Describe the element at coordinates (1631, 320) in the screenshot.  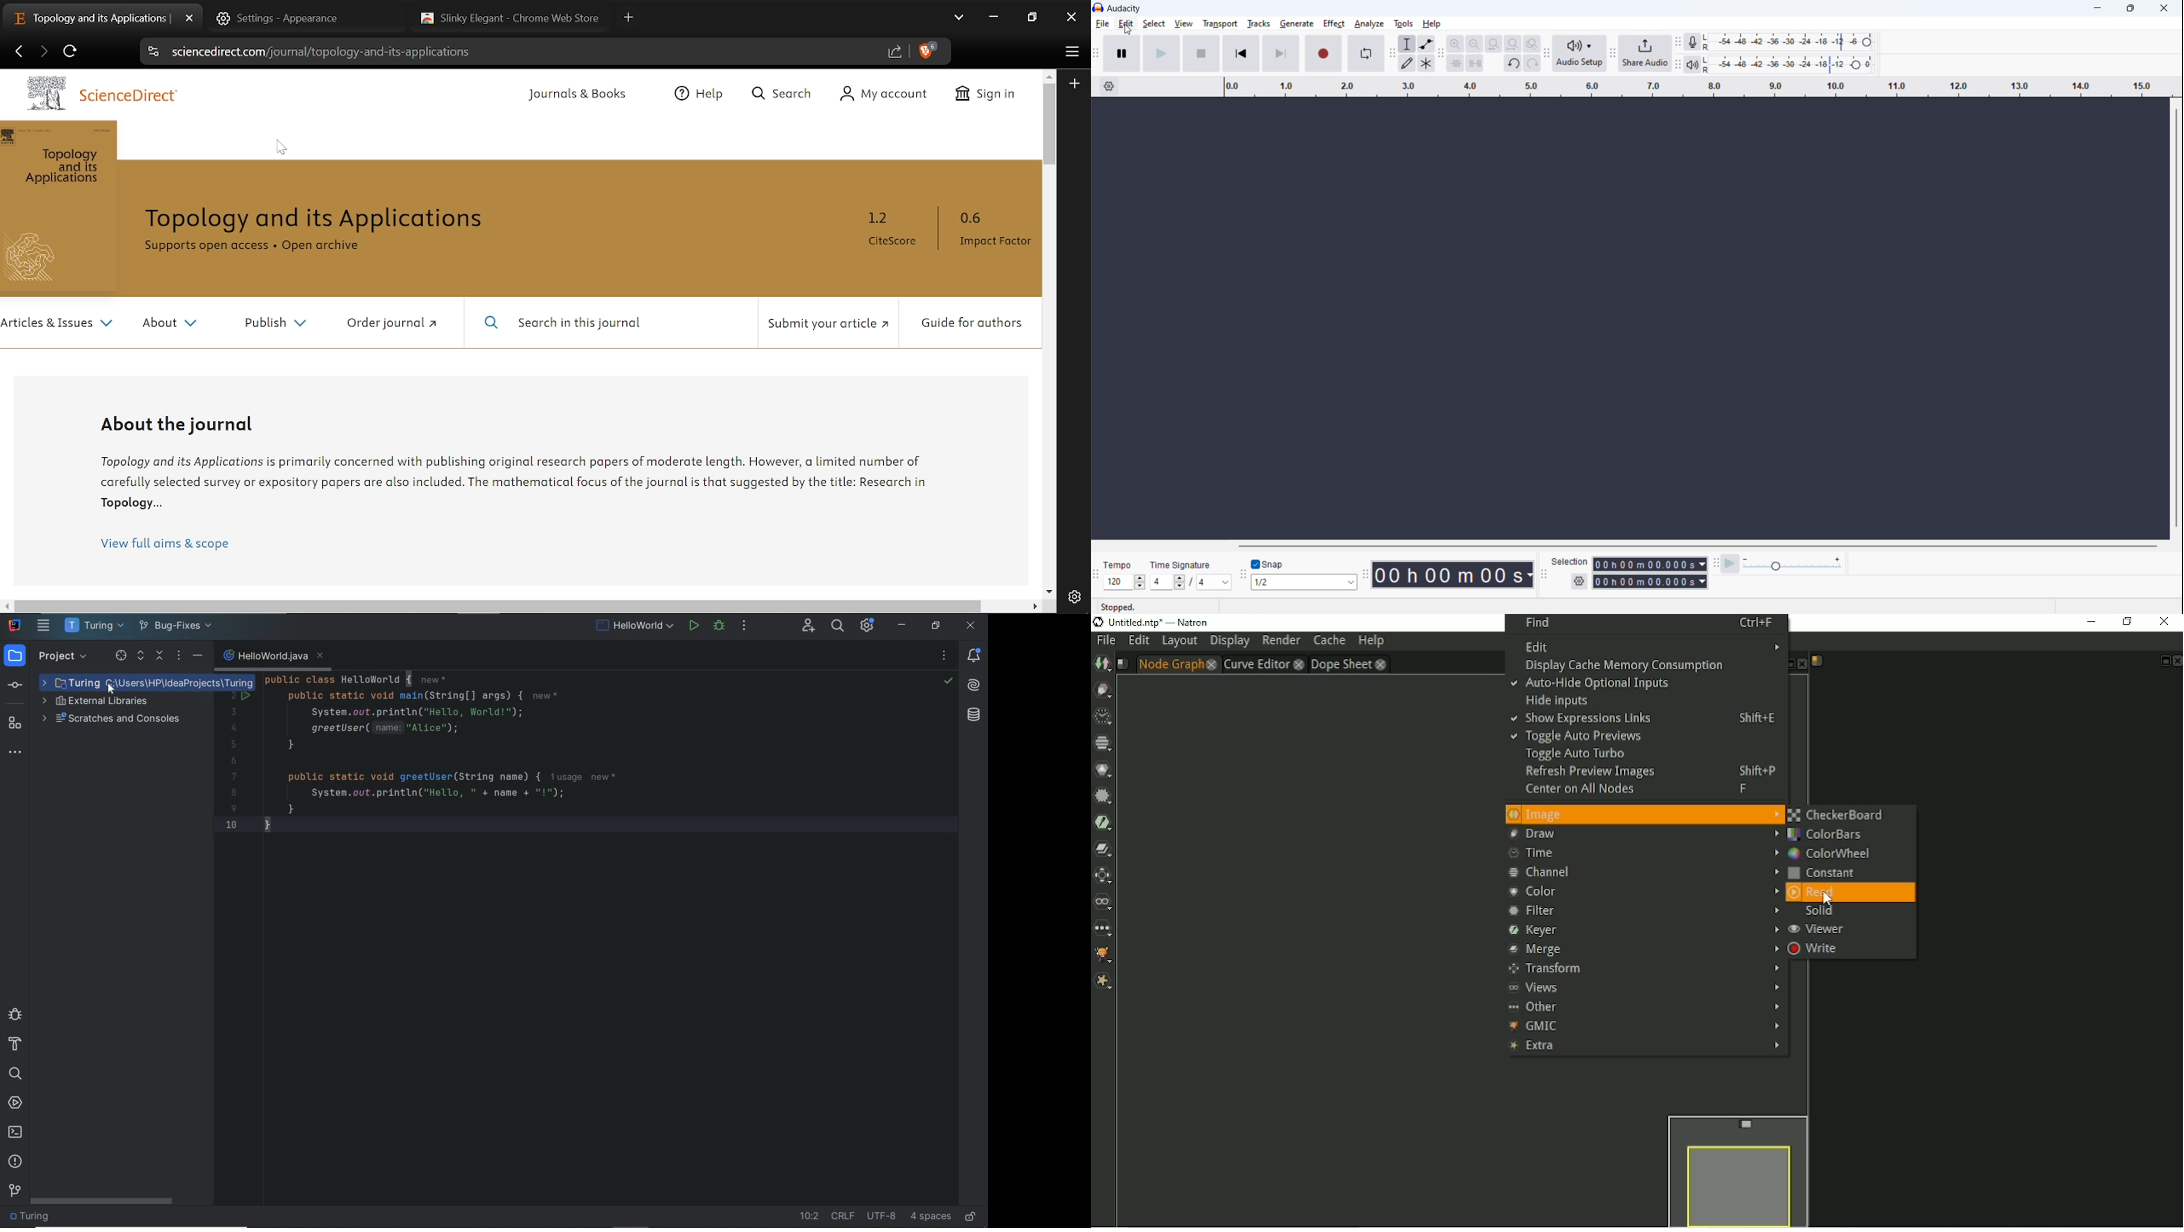
I see `Space for navigating recorded track/s` at that location.